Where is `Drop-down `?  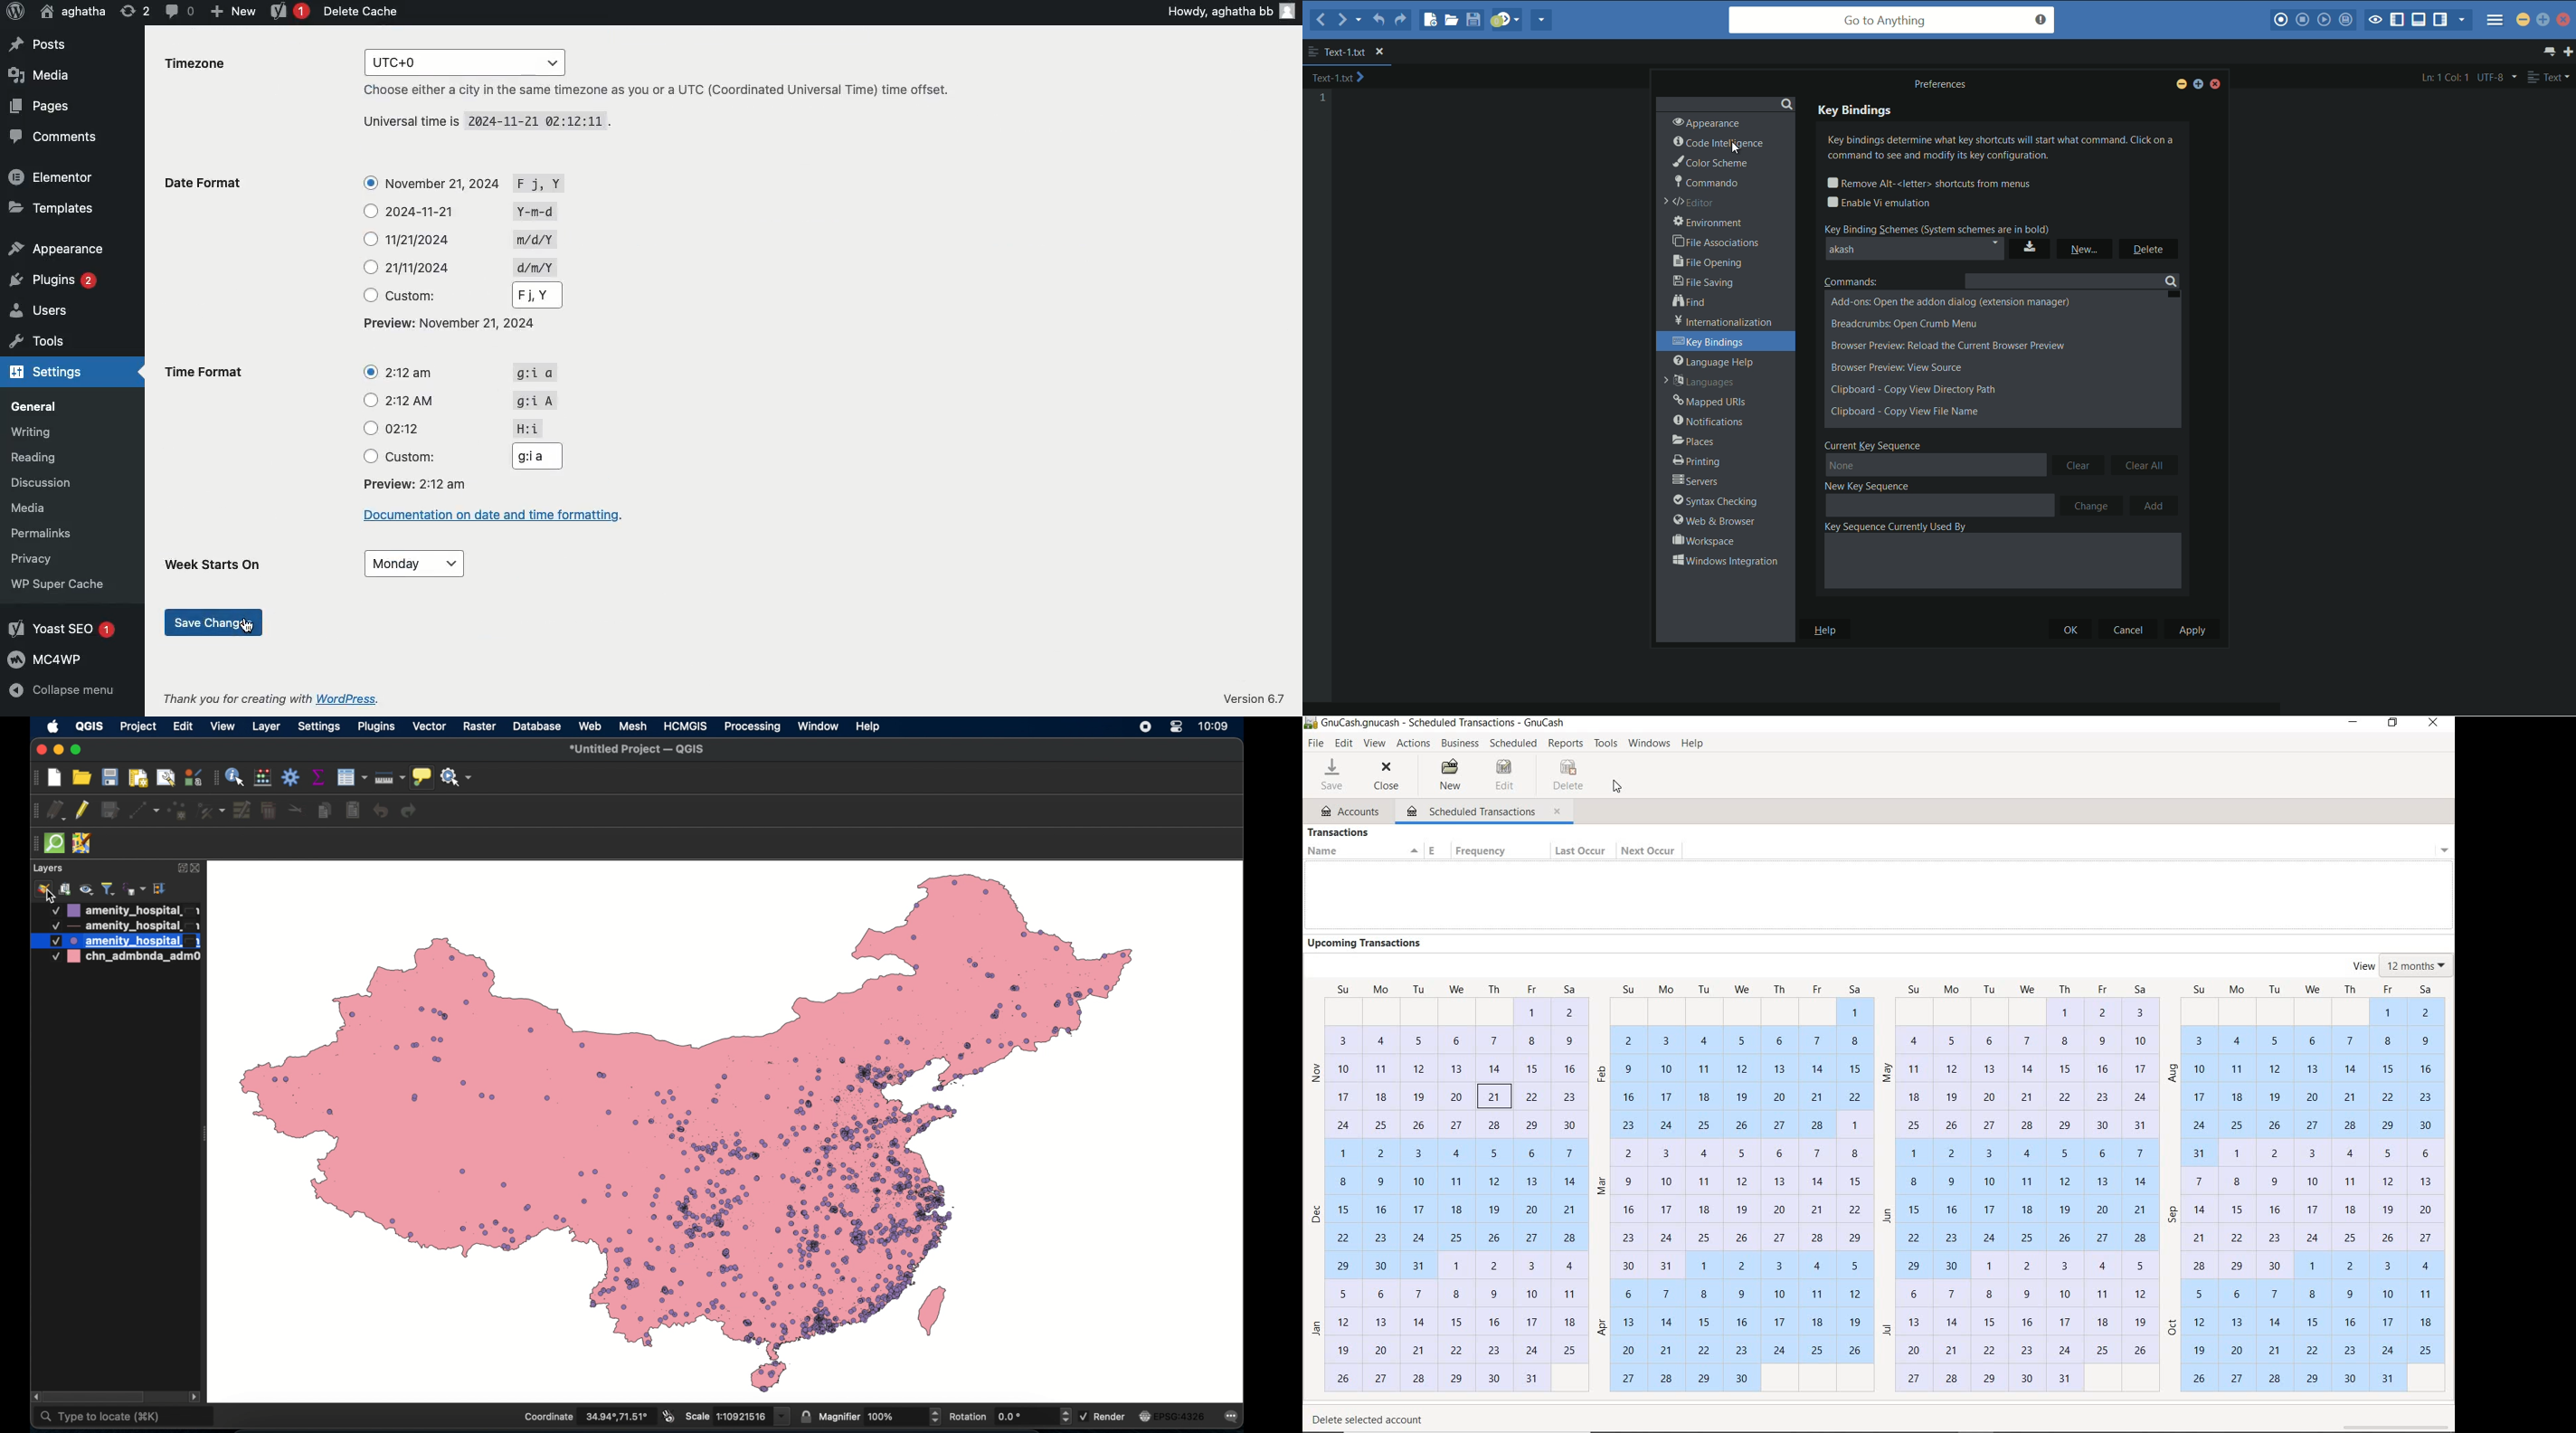
Drop-down  is located at coordinates (2446, 850).